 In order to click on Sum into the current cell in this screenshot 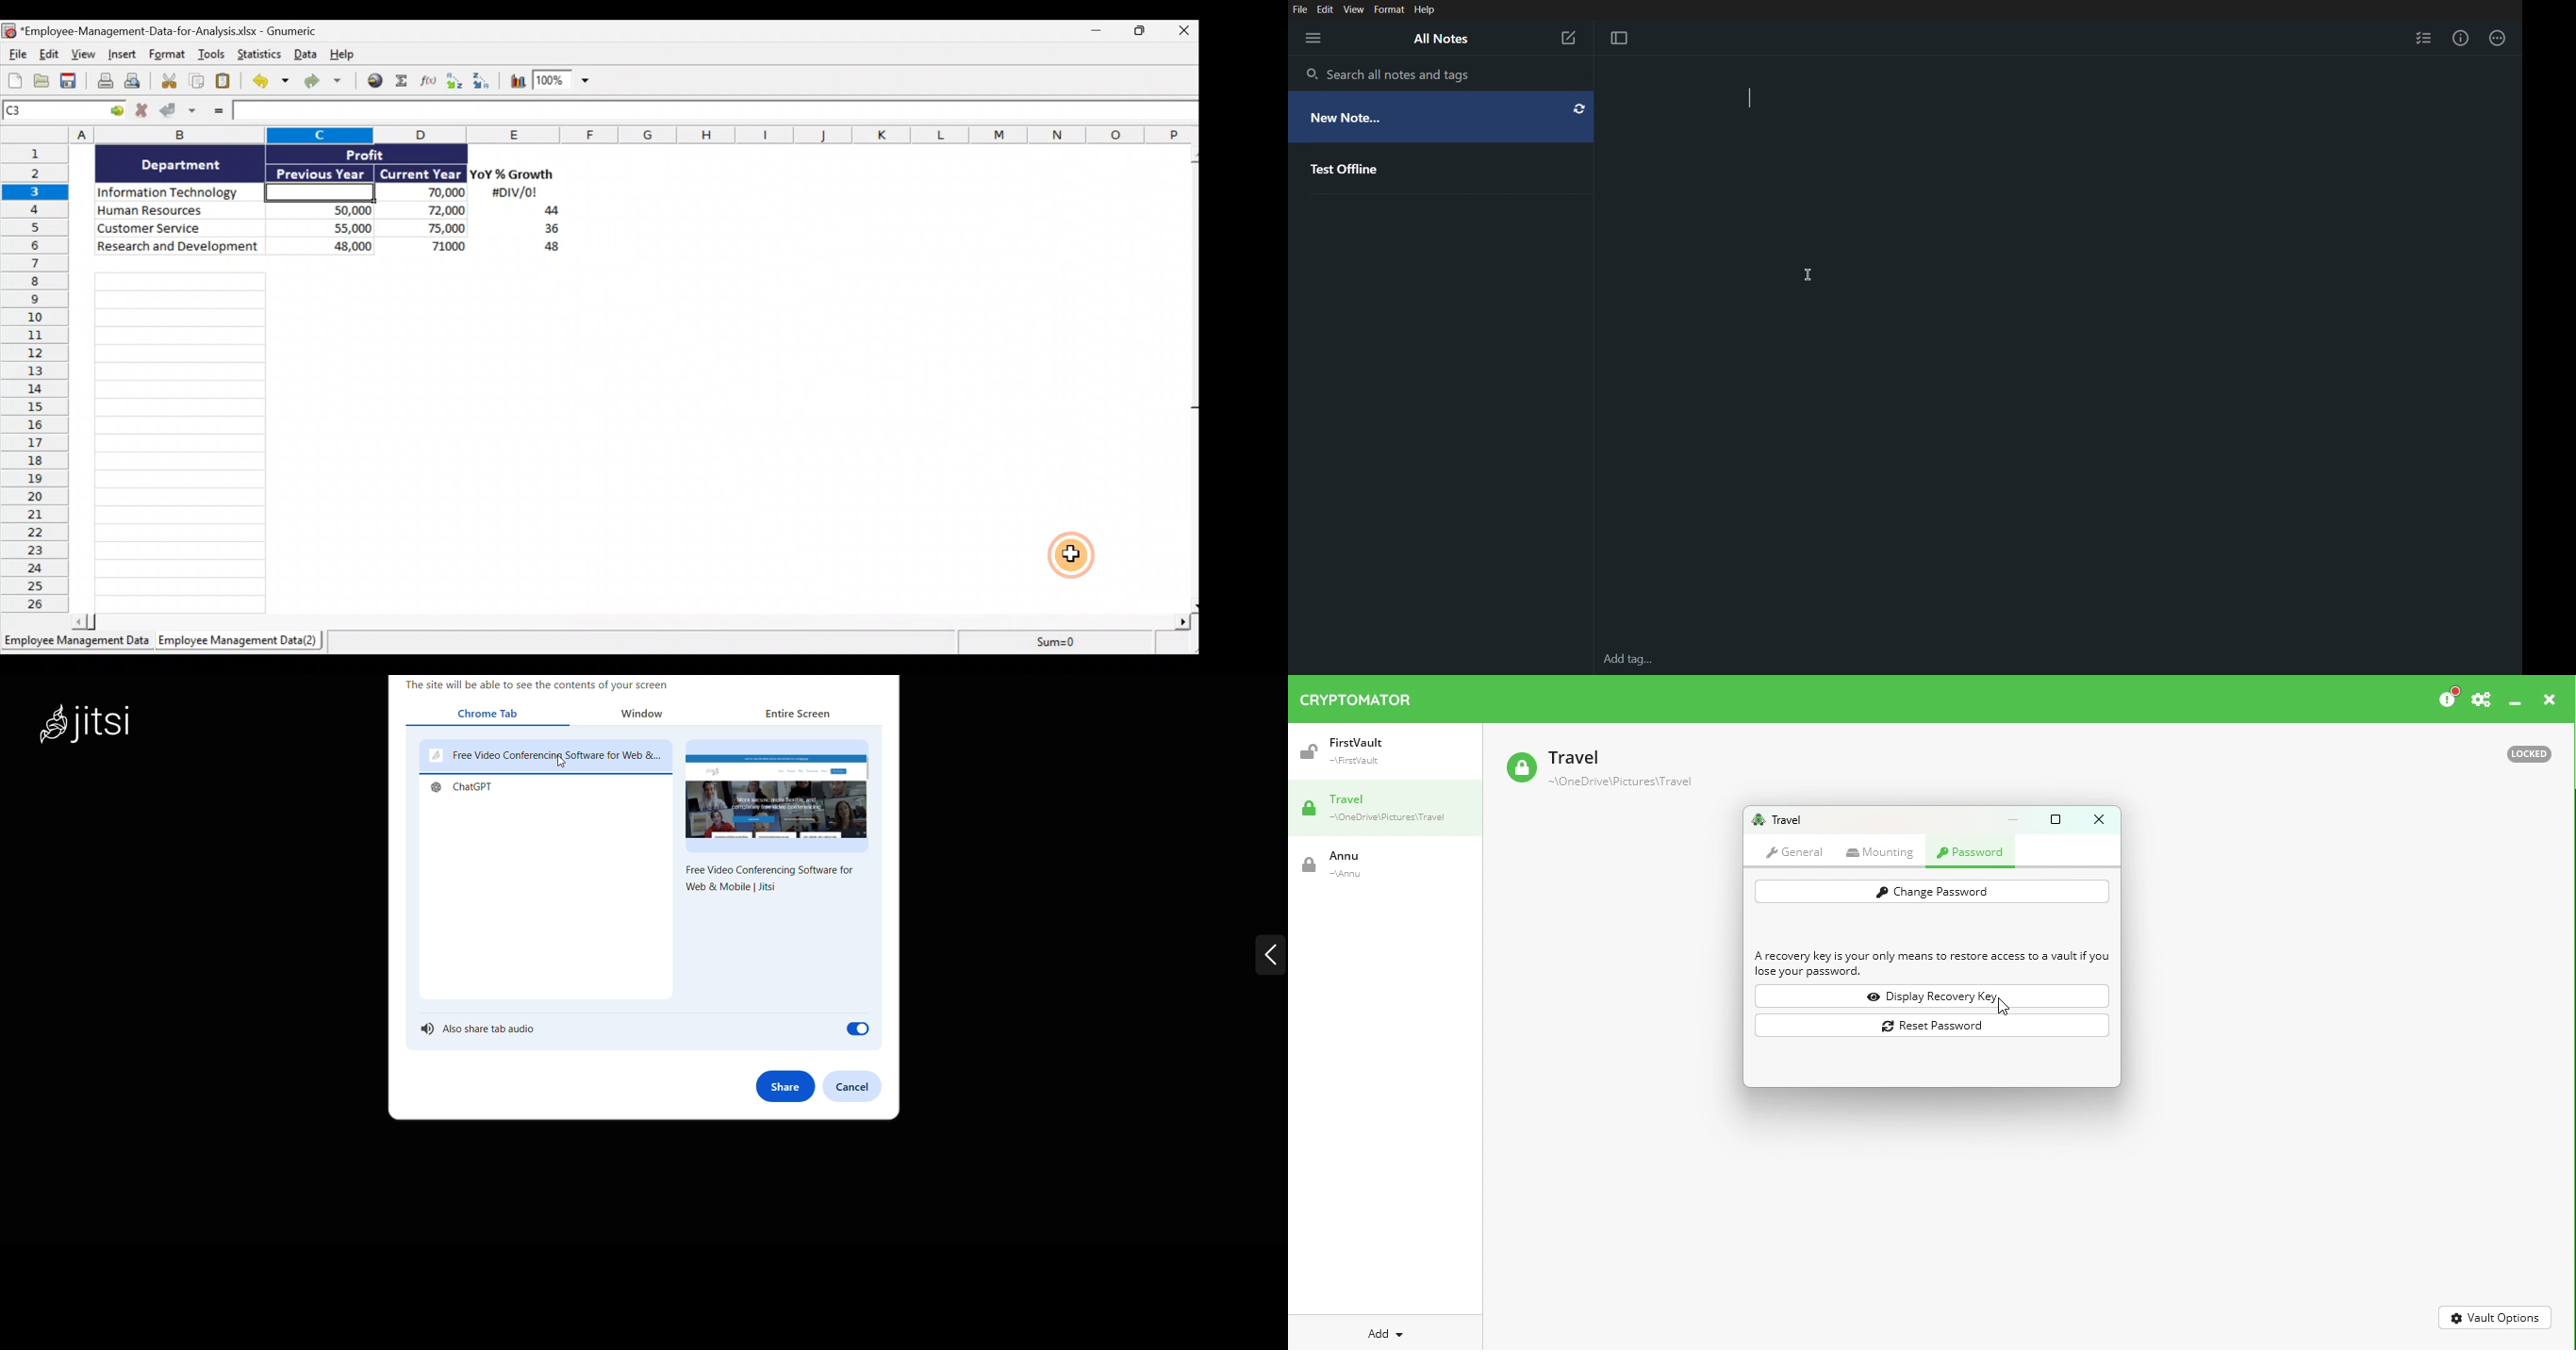, I will do `click(403, 82)`.